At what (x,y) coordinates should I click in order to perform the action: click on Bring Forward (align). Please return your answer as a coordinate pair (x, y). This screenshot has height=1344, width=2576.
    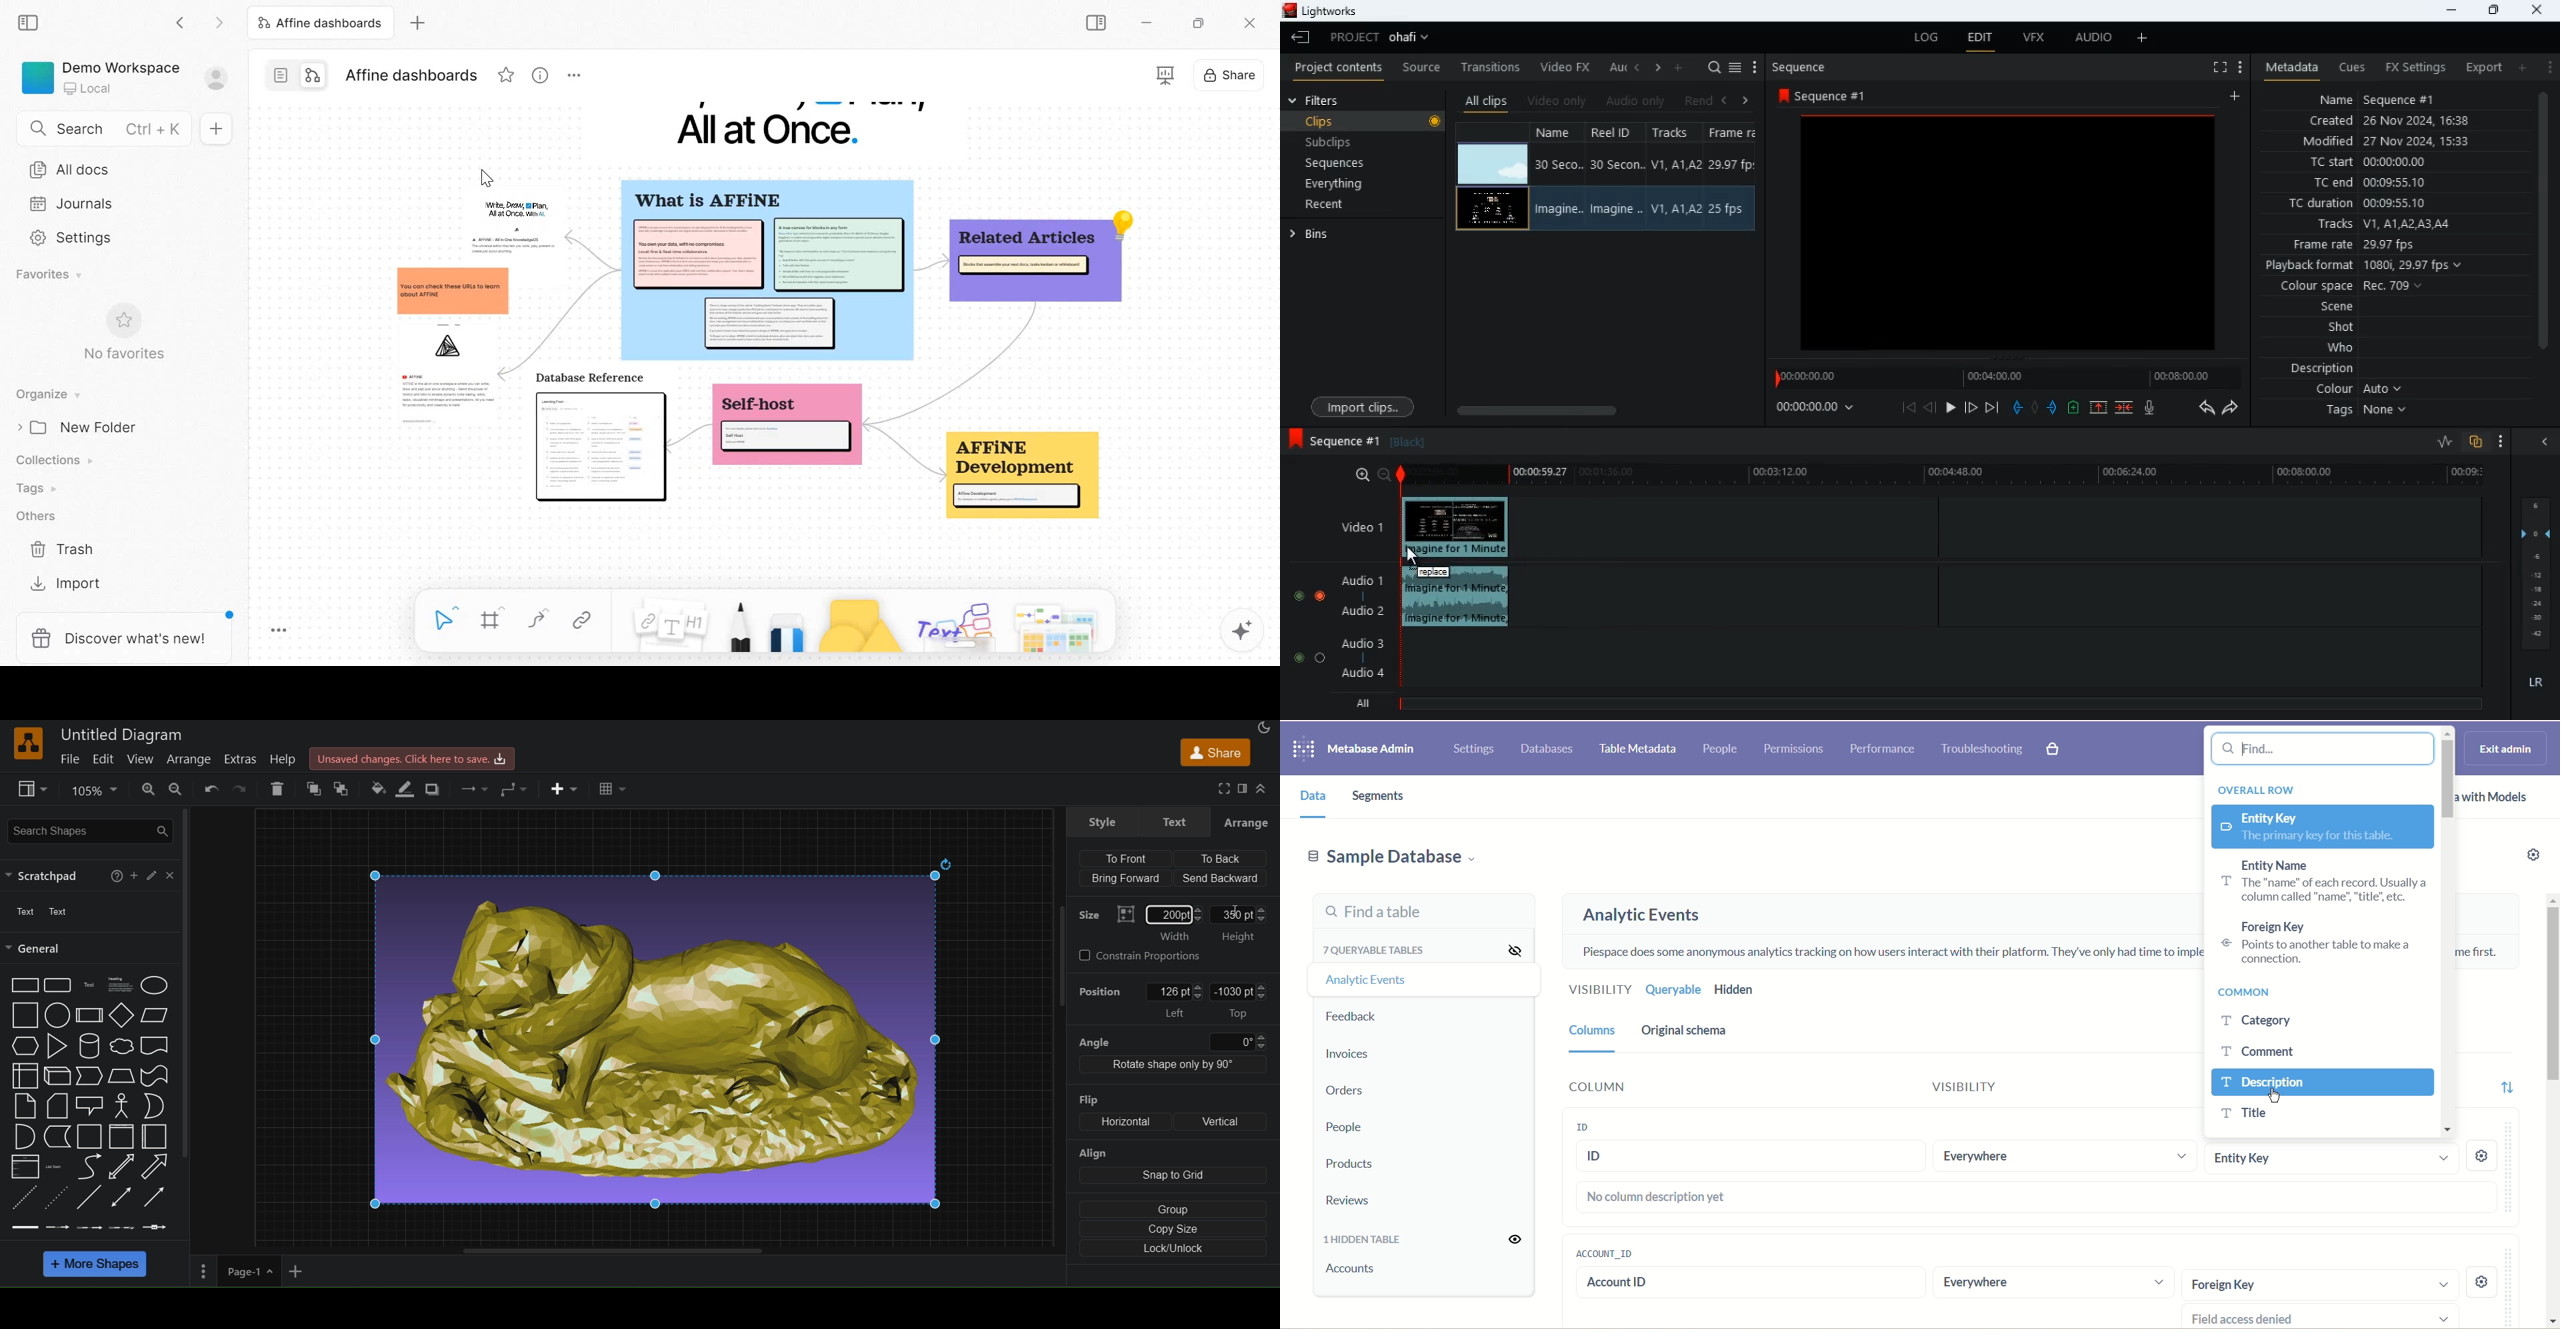
    Looking at the image, I should click on (1125, 879).